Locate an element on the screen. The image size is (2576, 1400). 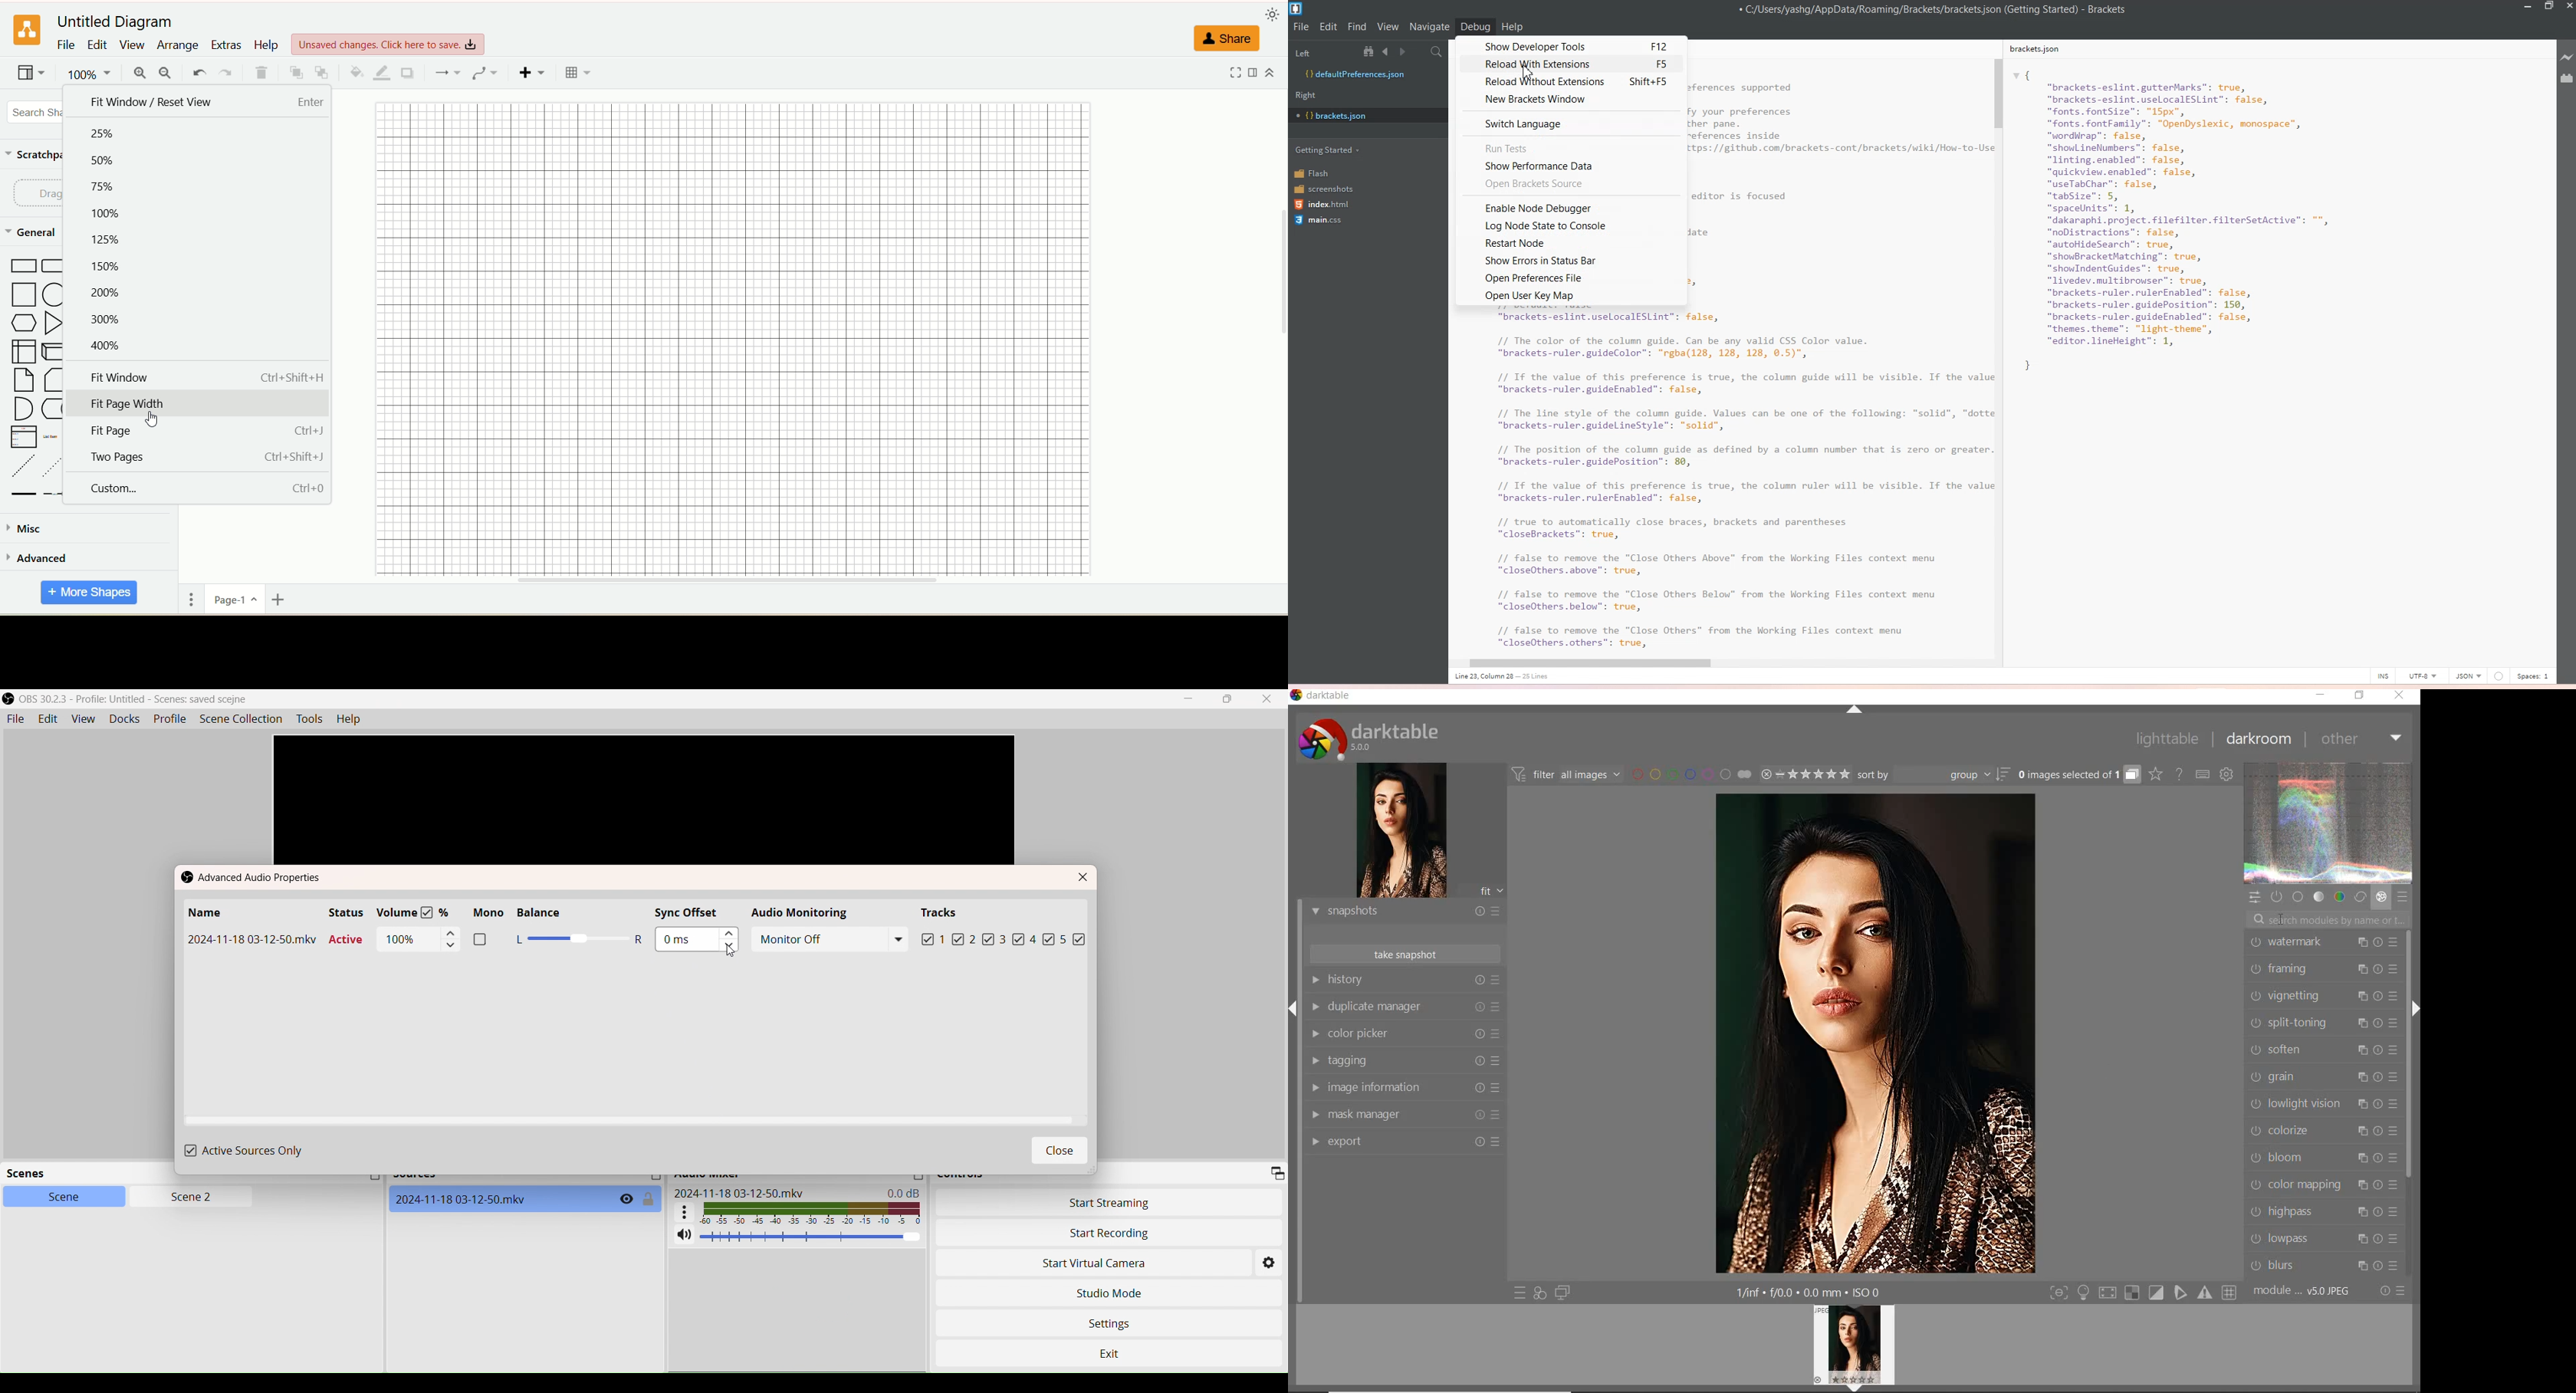
zoom out is located at coordinates (166, 74).